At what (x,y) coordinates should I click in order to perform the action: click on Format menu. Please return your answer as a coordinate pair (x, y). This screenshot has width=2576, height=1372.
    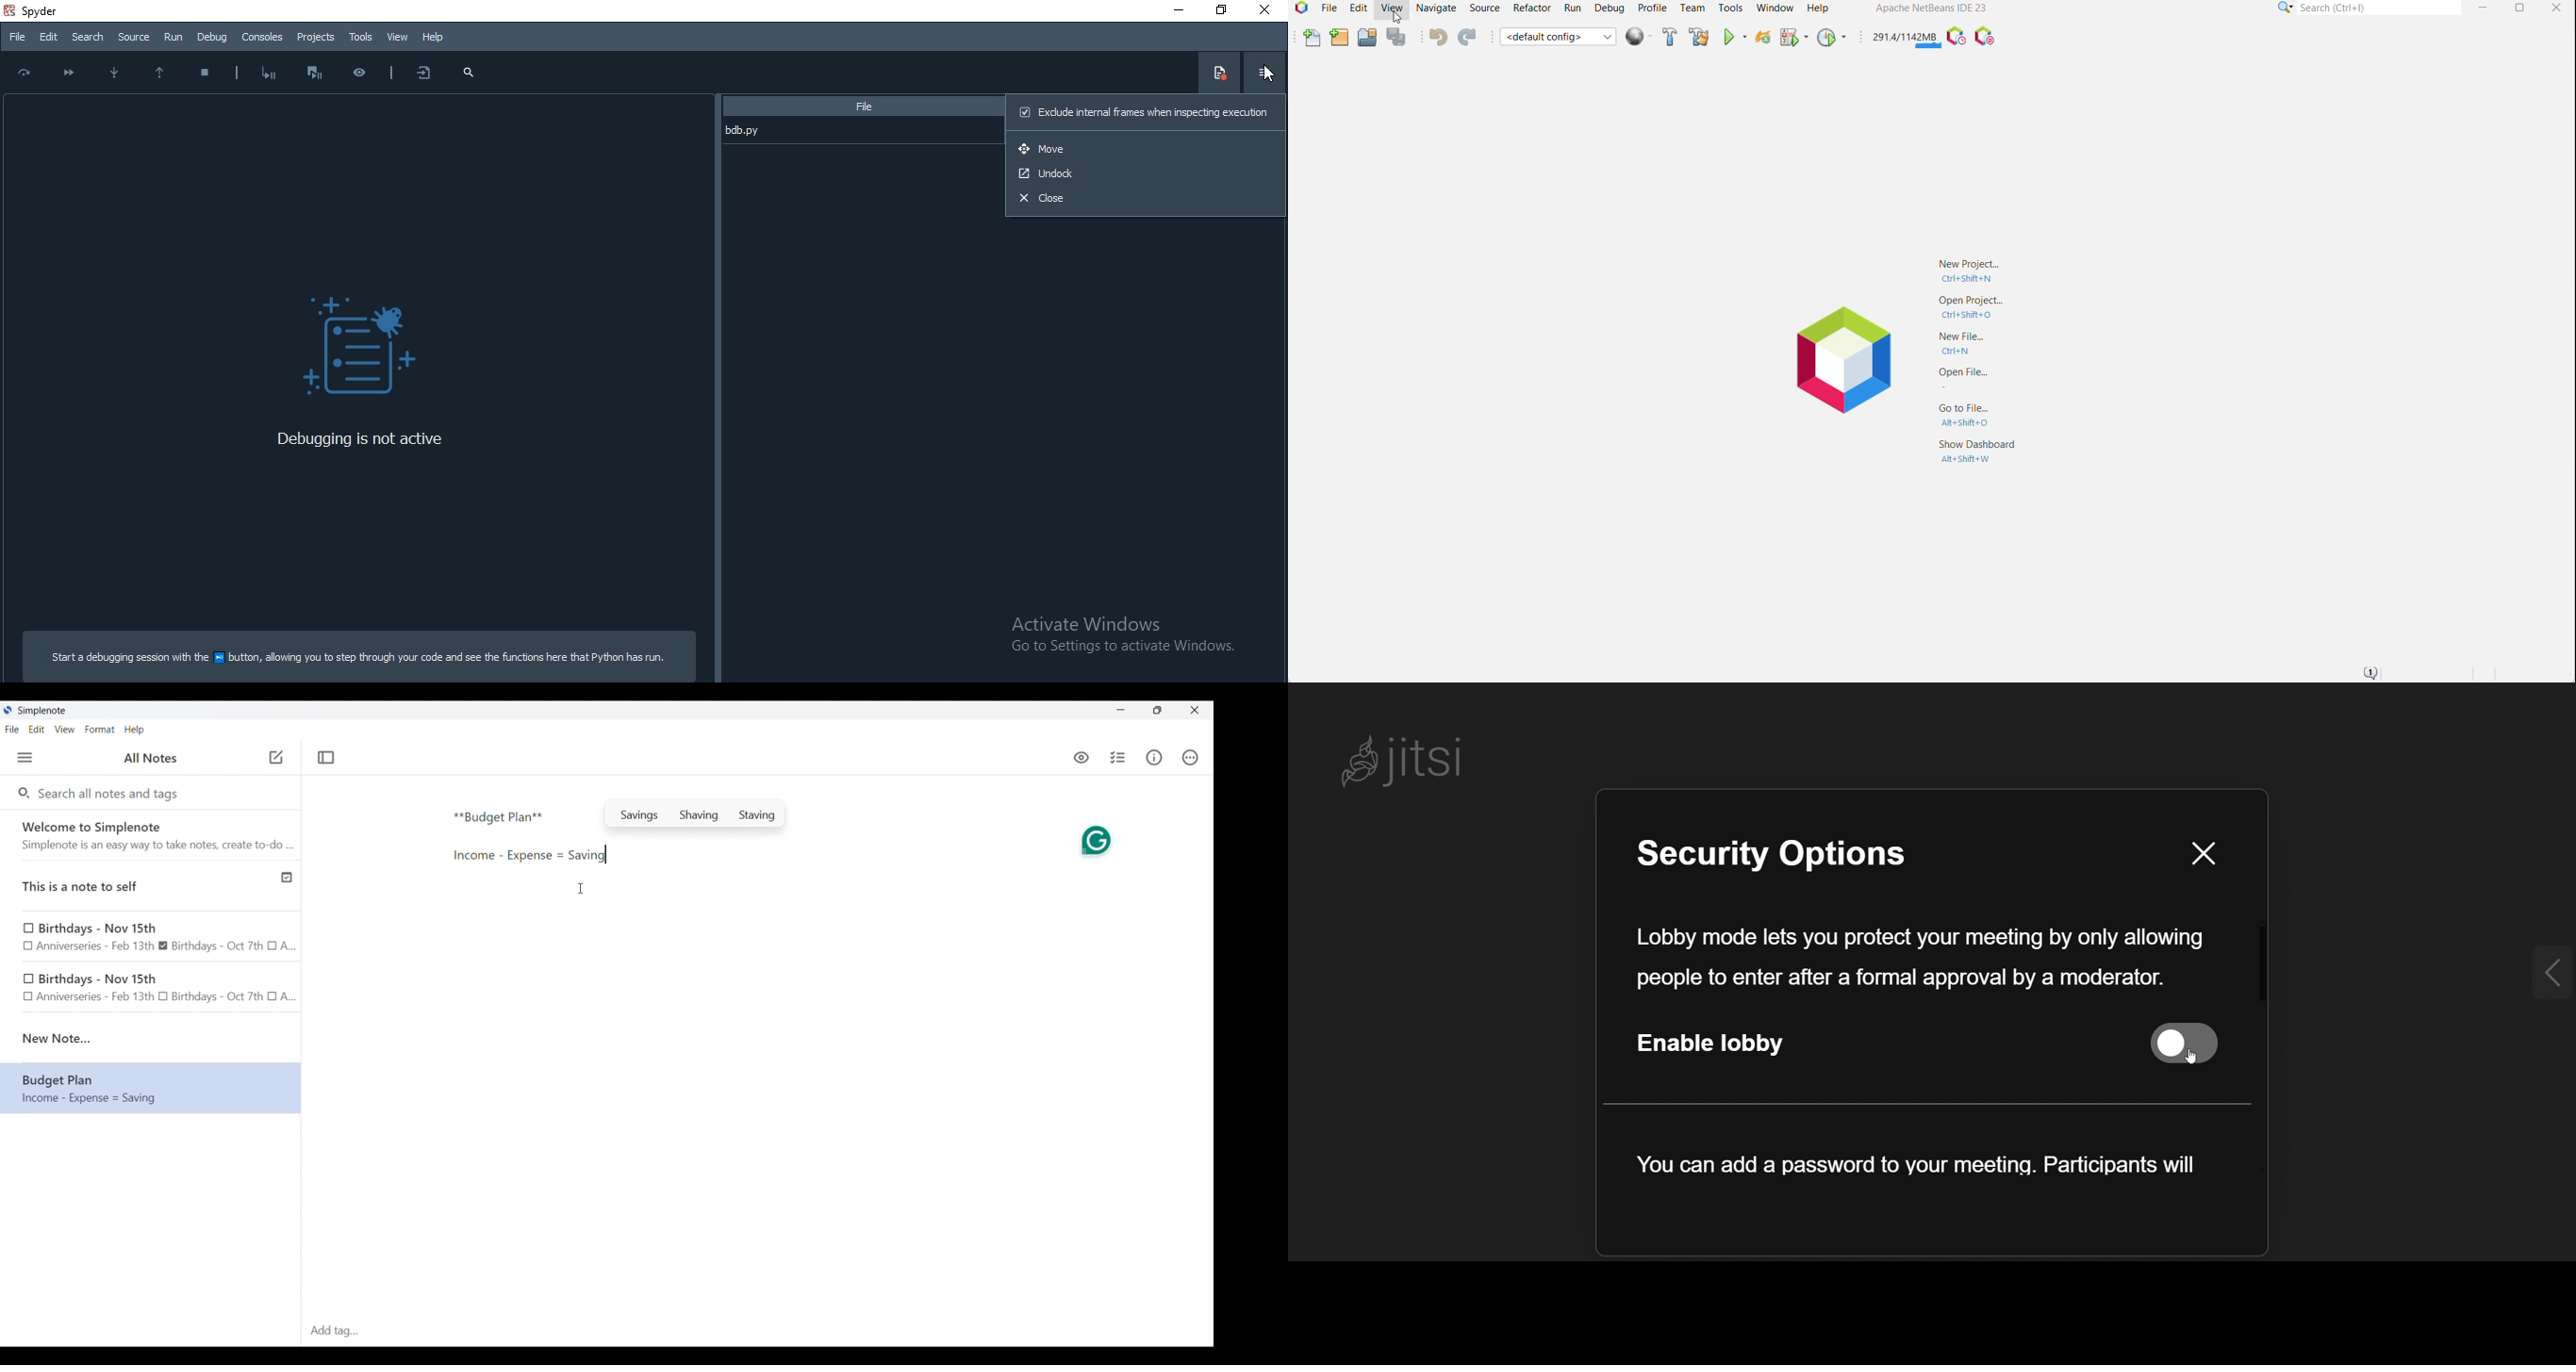
    Looking at the image, I should click on (100, 729).